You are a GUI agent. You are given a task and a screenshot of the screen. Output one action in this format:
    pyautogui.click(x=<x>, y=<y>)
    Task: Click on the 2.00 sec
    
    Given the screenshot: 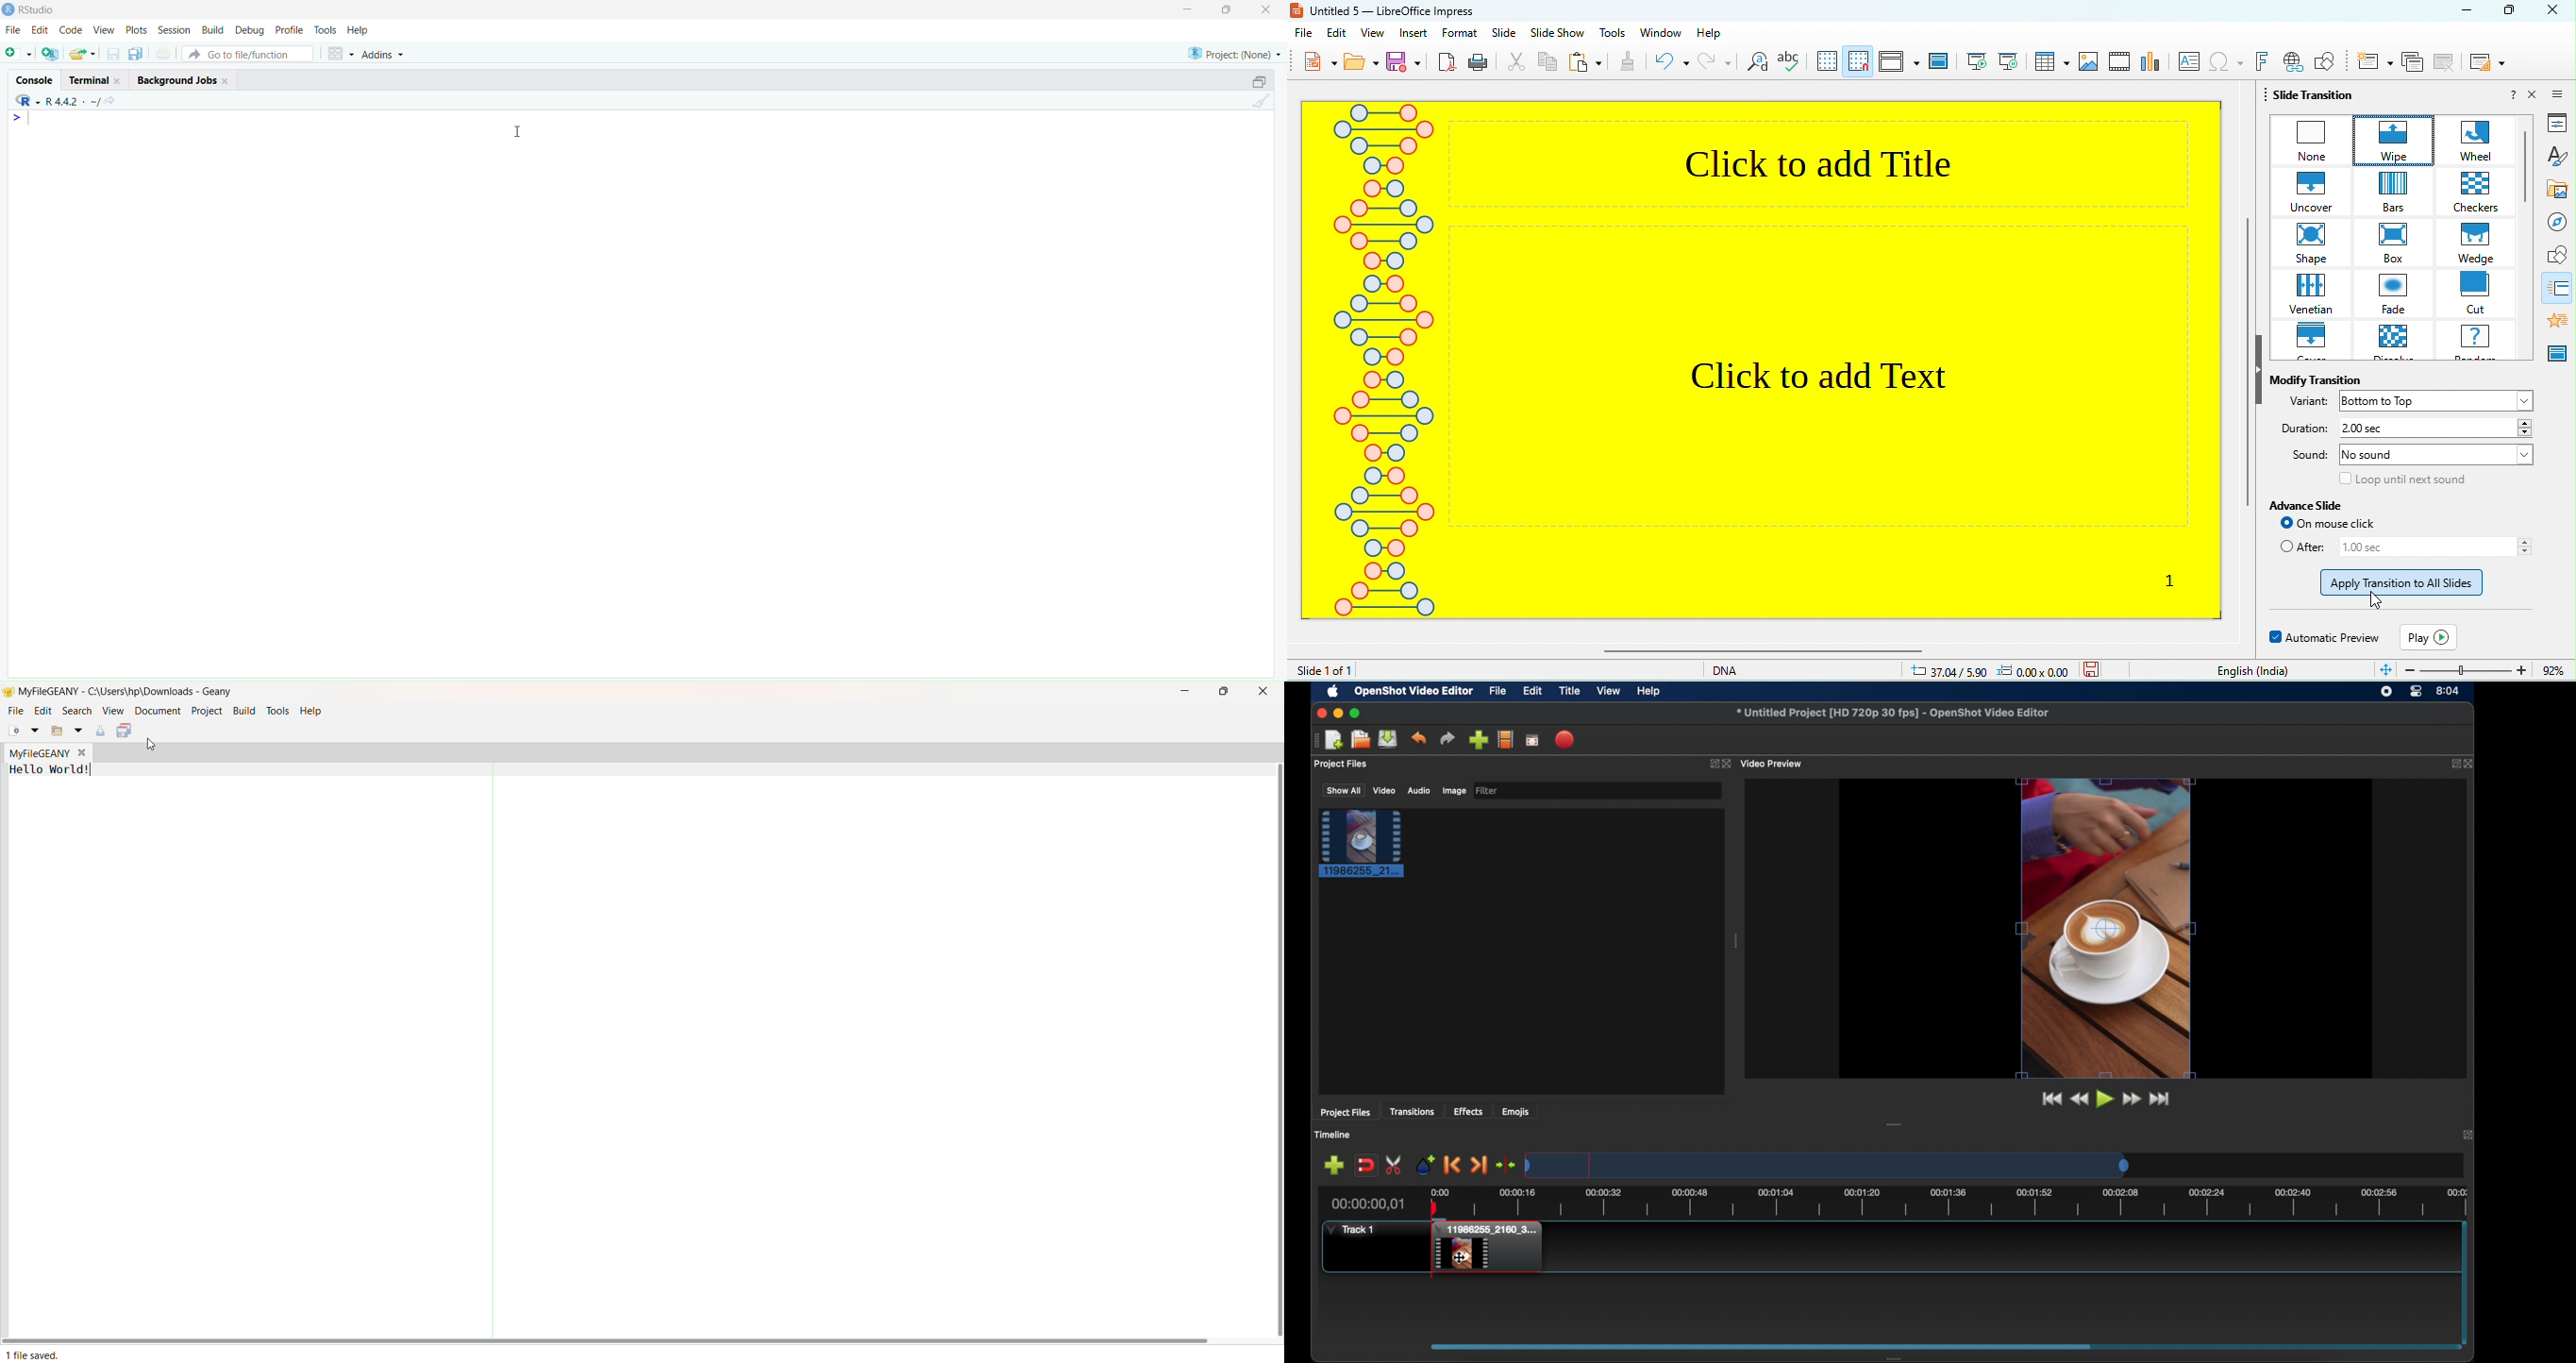 What is the action you would take?
    pyautogui.click(x=2434, y=429)
    